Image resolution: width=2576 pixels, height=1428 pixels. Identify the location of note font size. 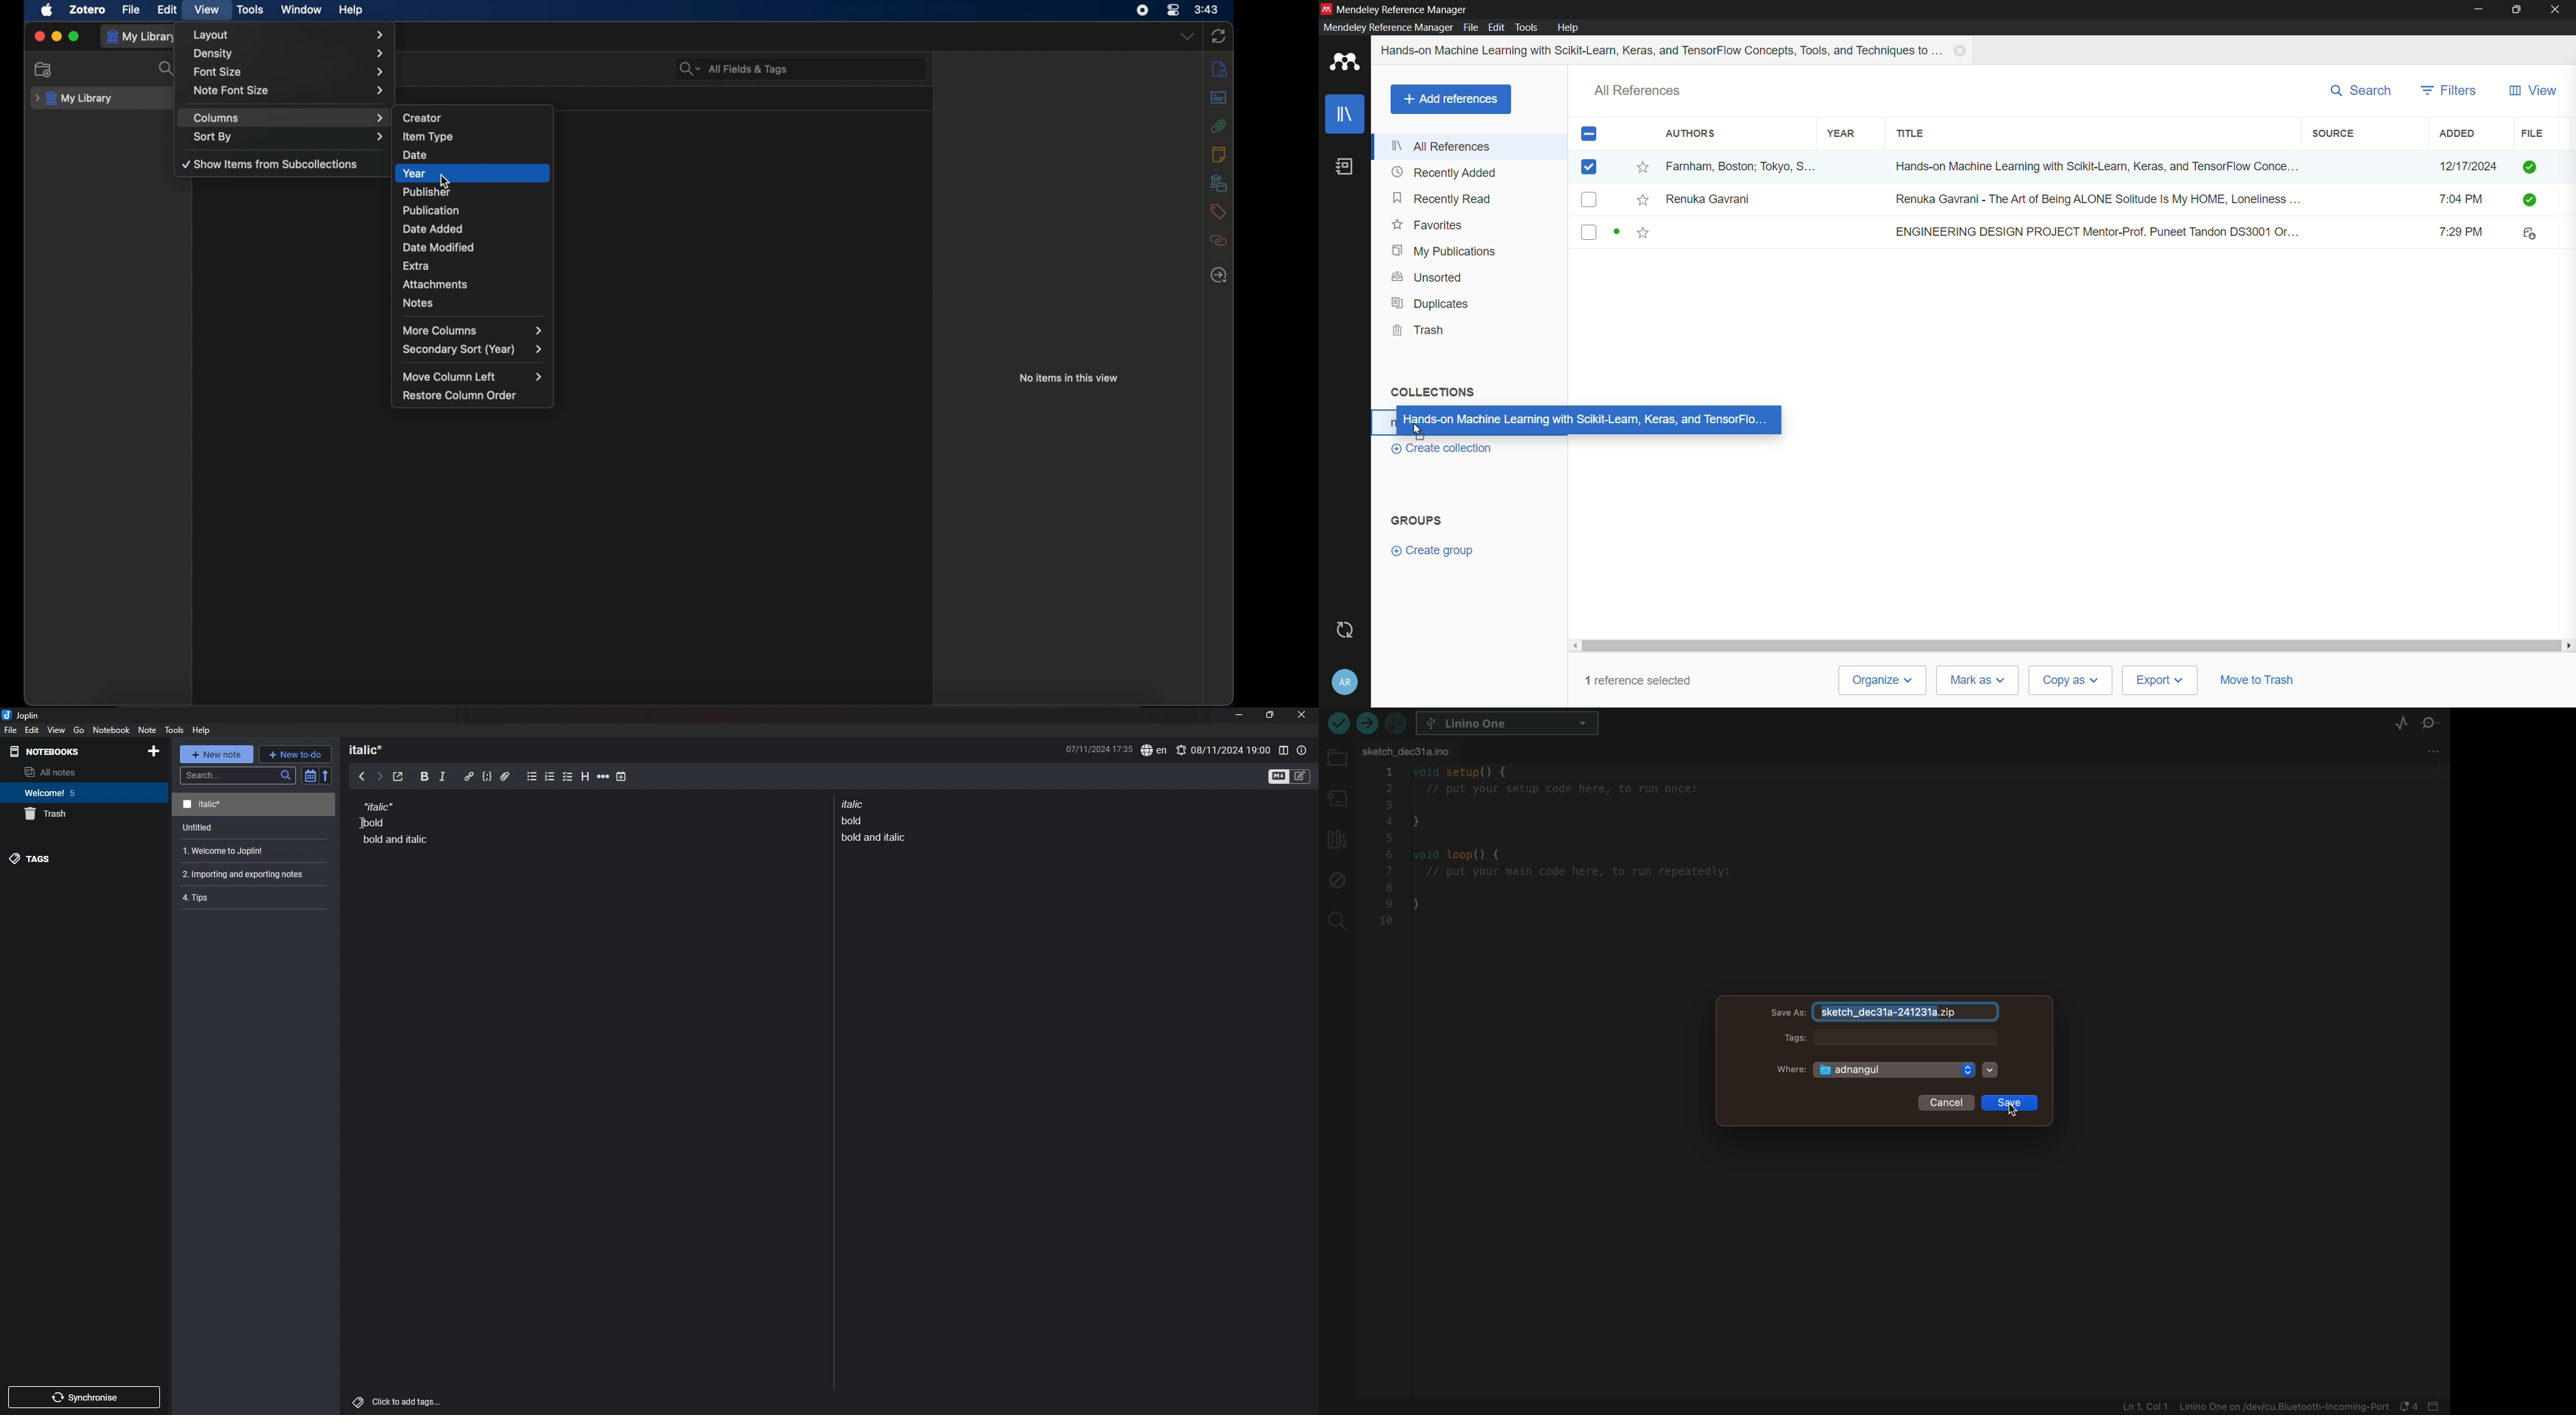
(290, 90).